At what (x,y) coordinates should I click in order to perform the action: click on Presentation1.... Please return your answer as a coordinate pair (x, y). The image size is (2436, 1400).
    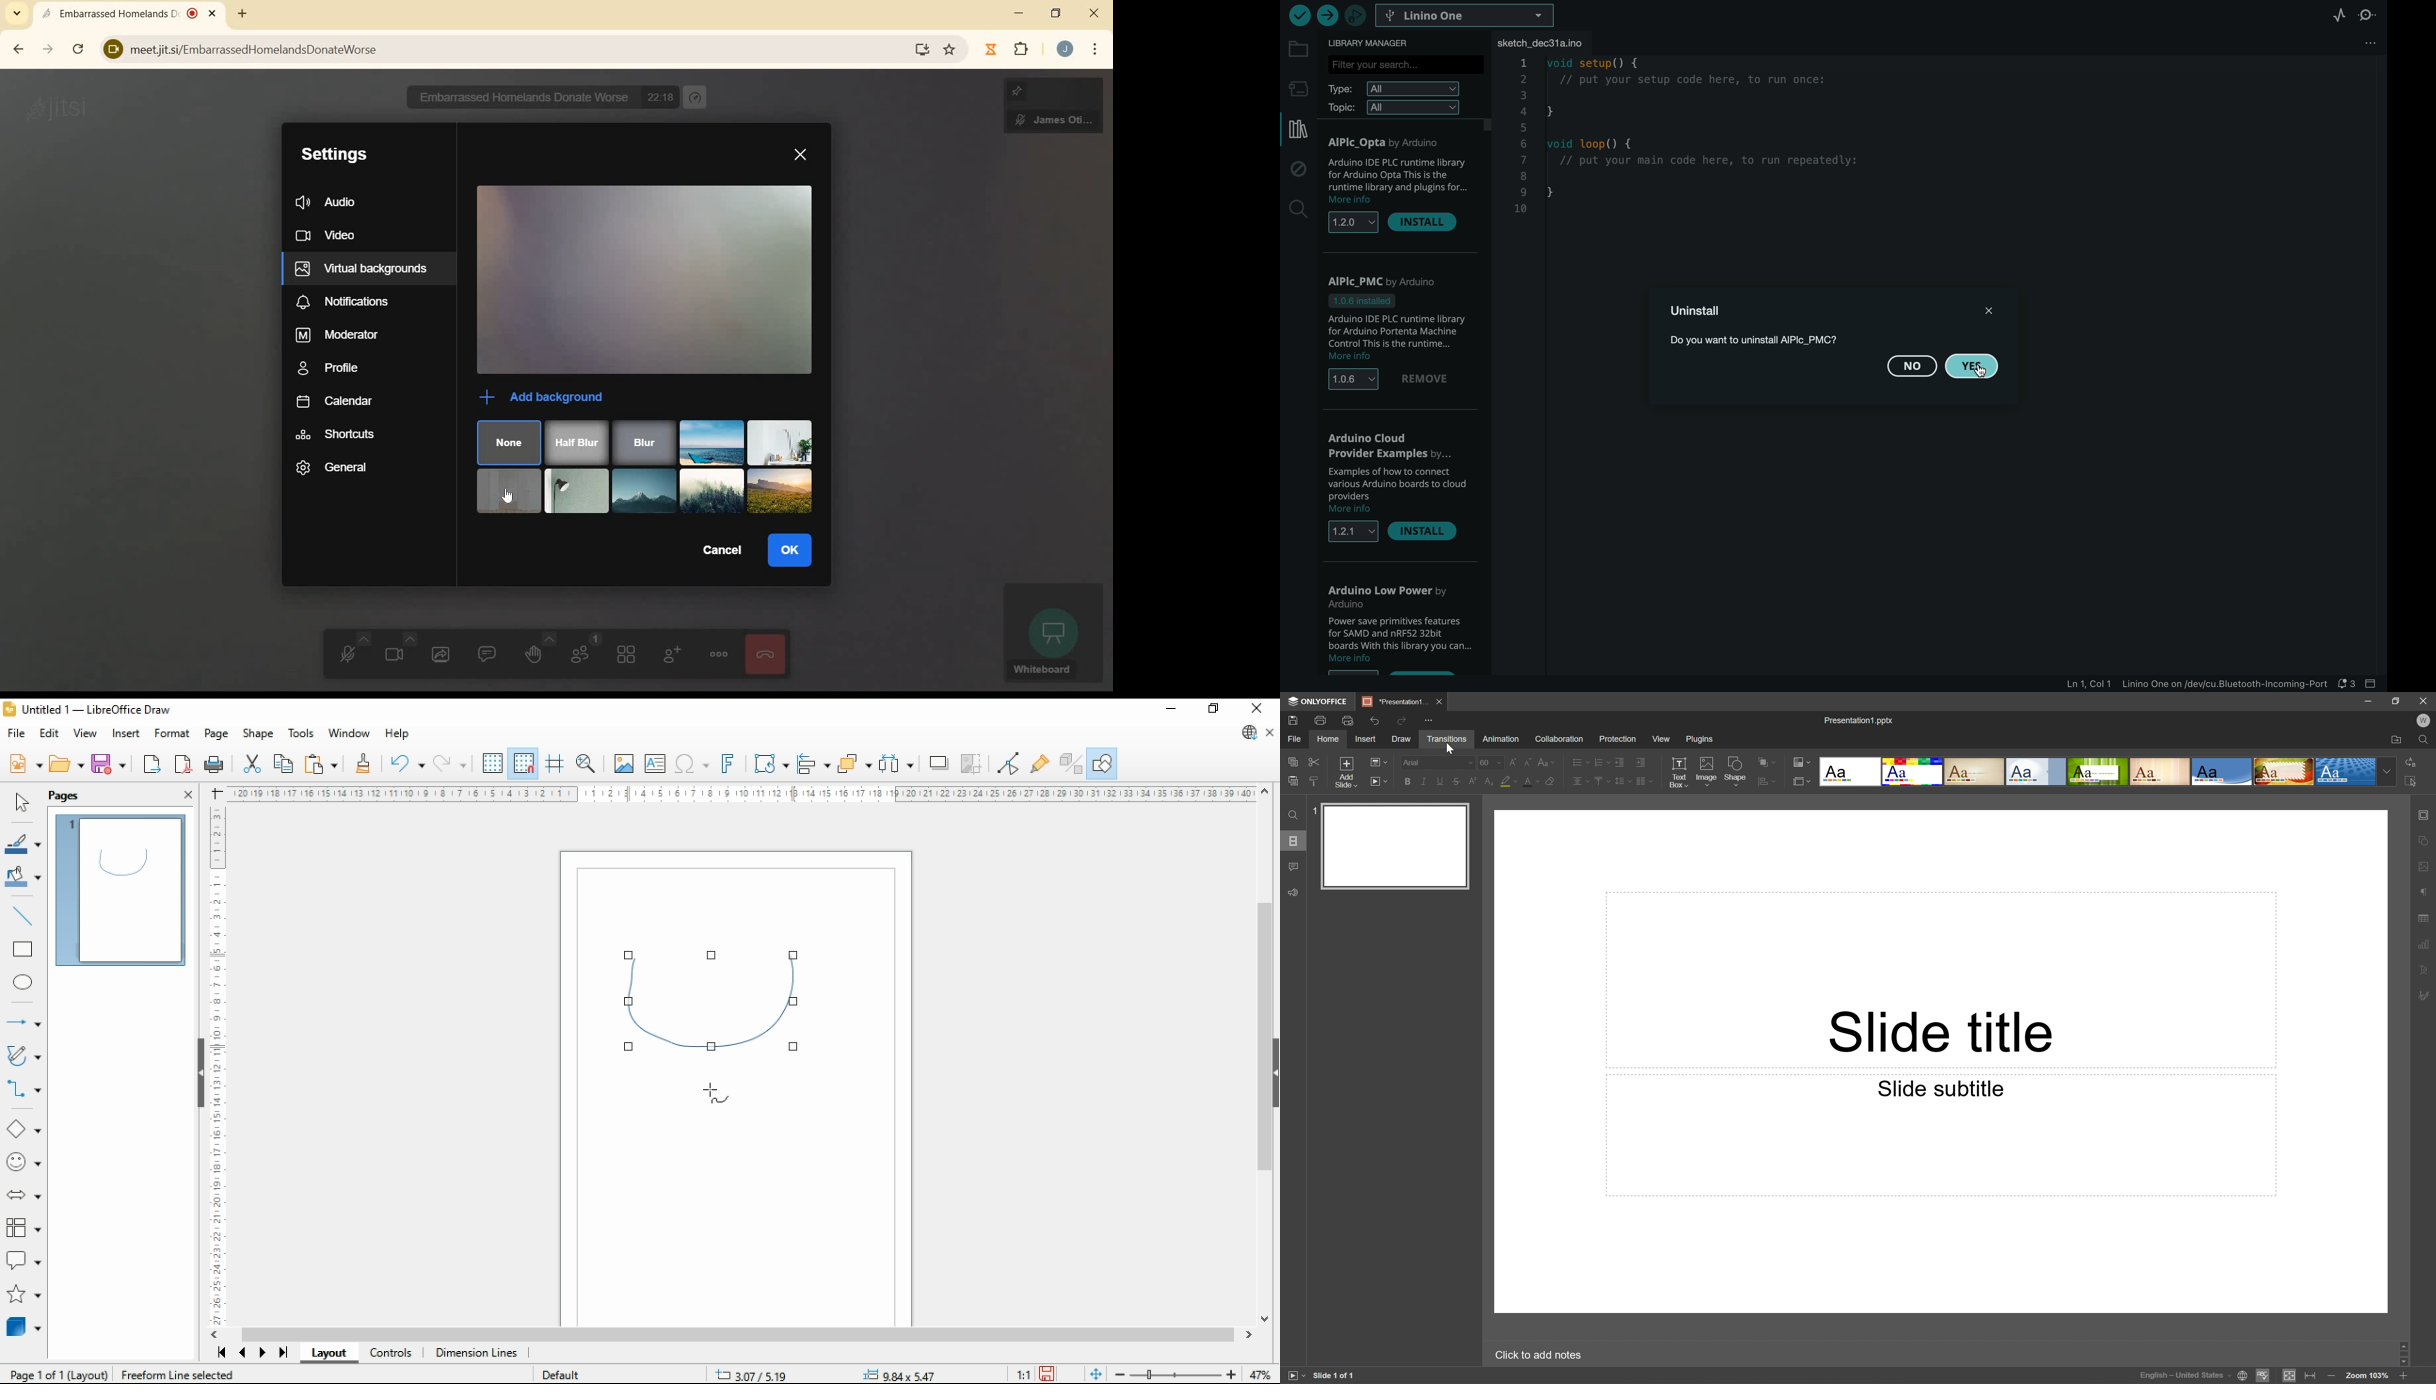
    Looking at the image, I should click on (1395, 701).